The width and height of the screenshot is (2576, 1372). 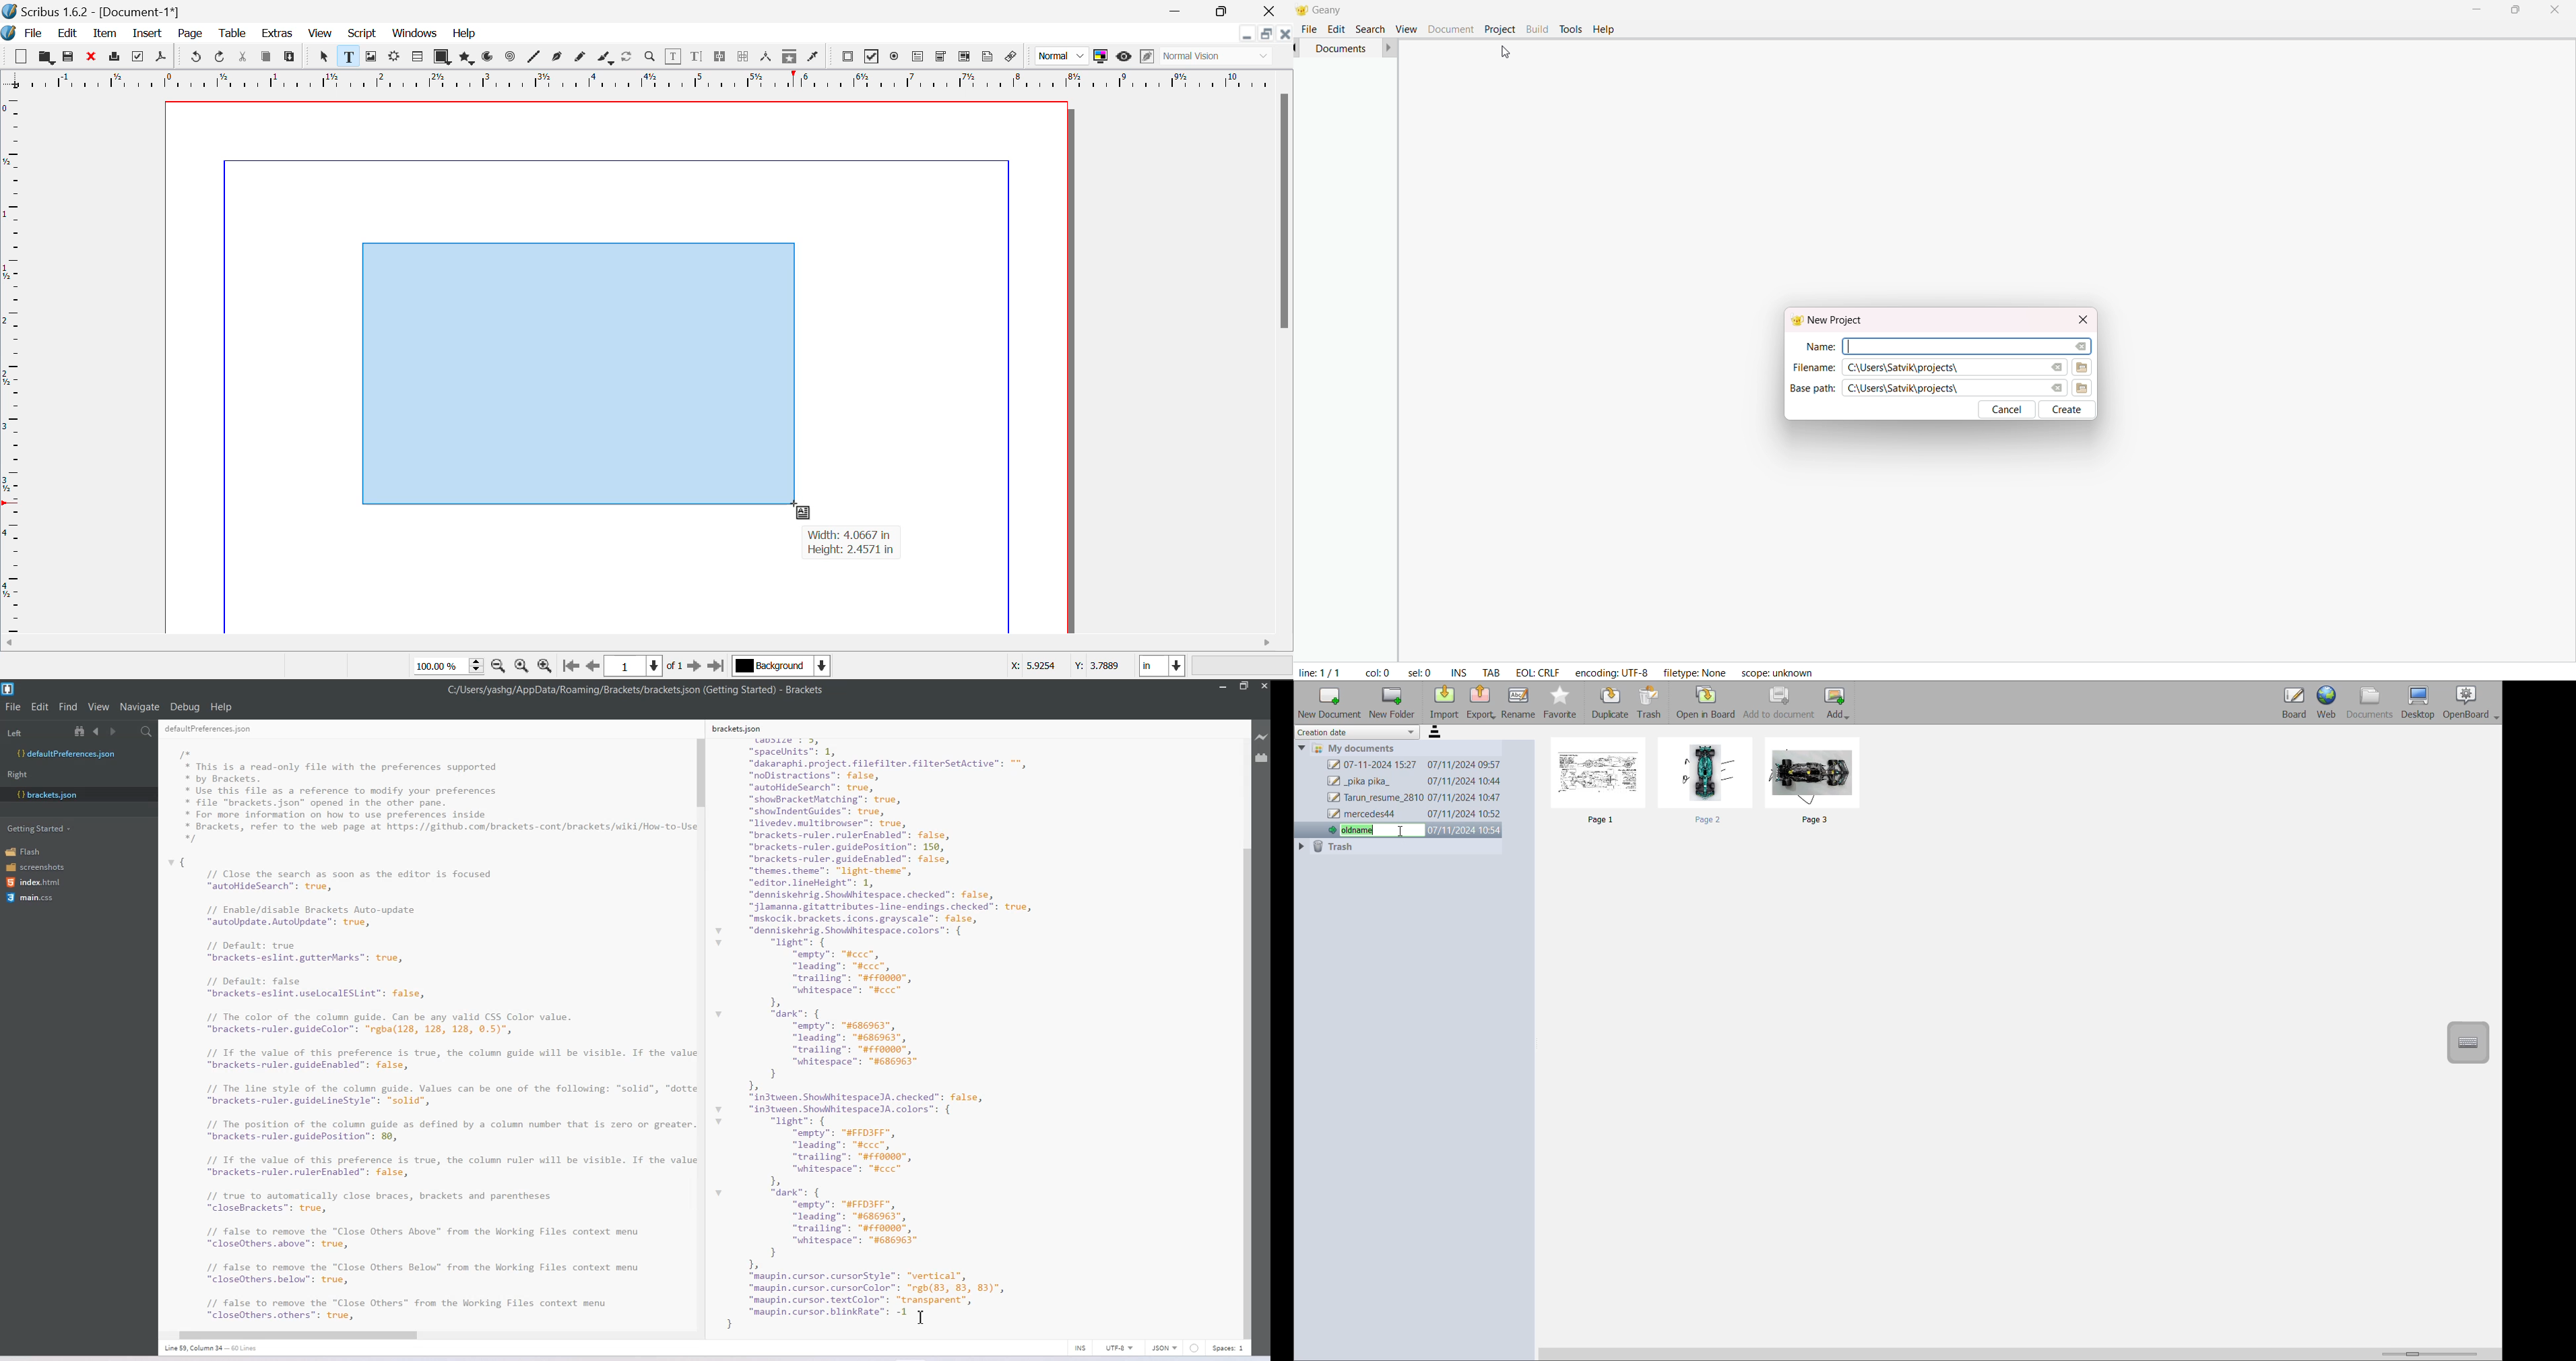 I want to click on Edit Text With Story Editor, so click(x=696, y=57).